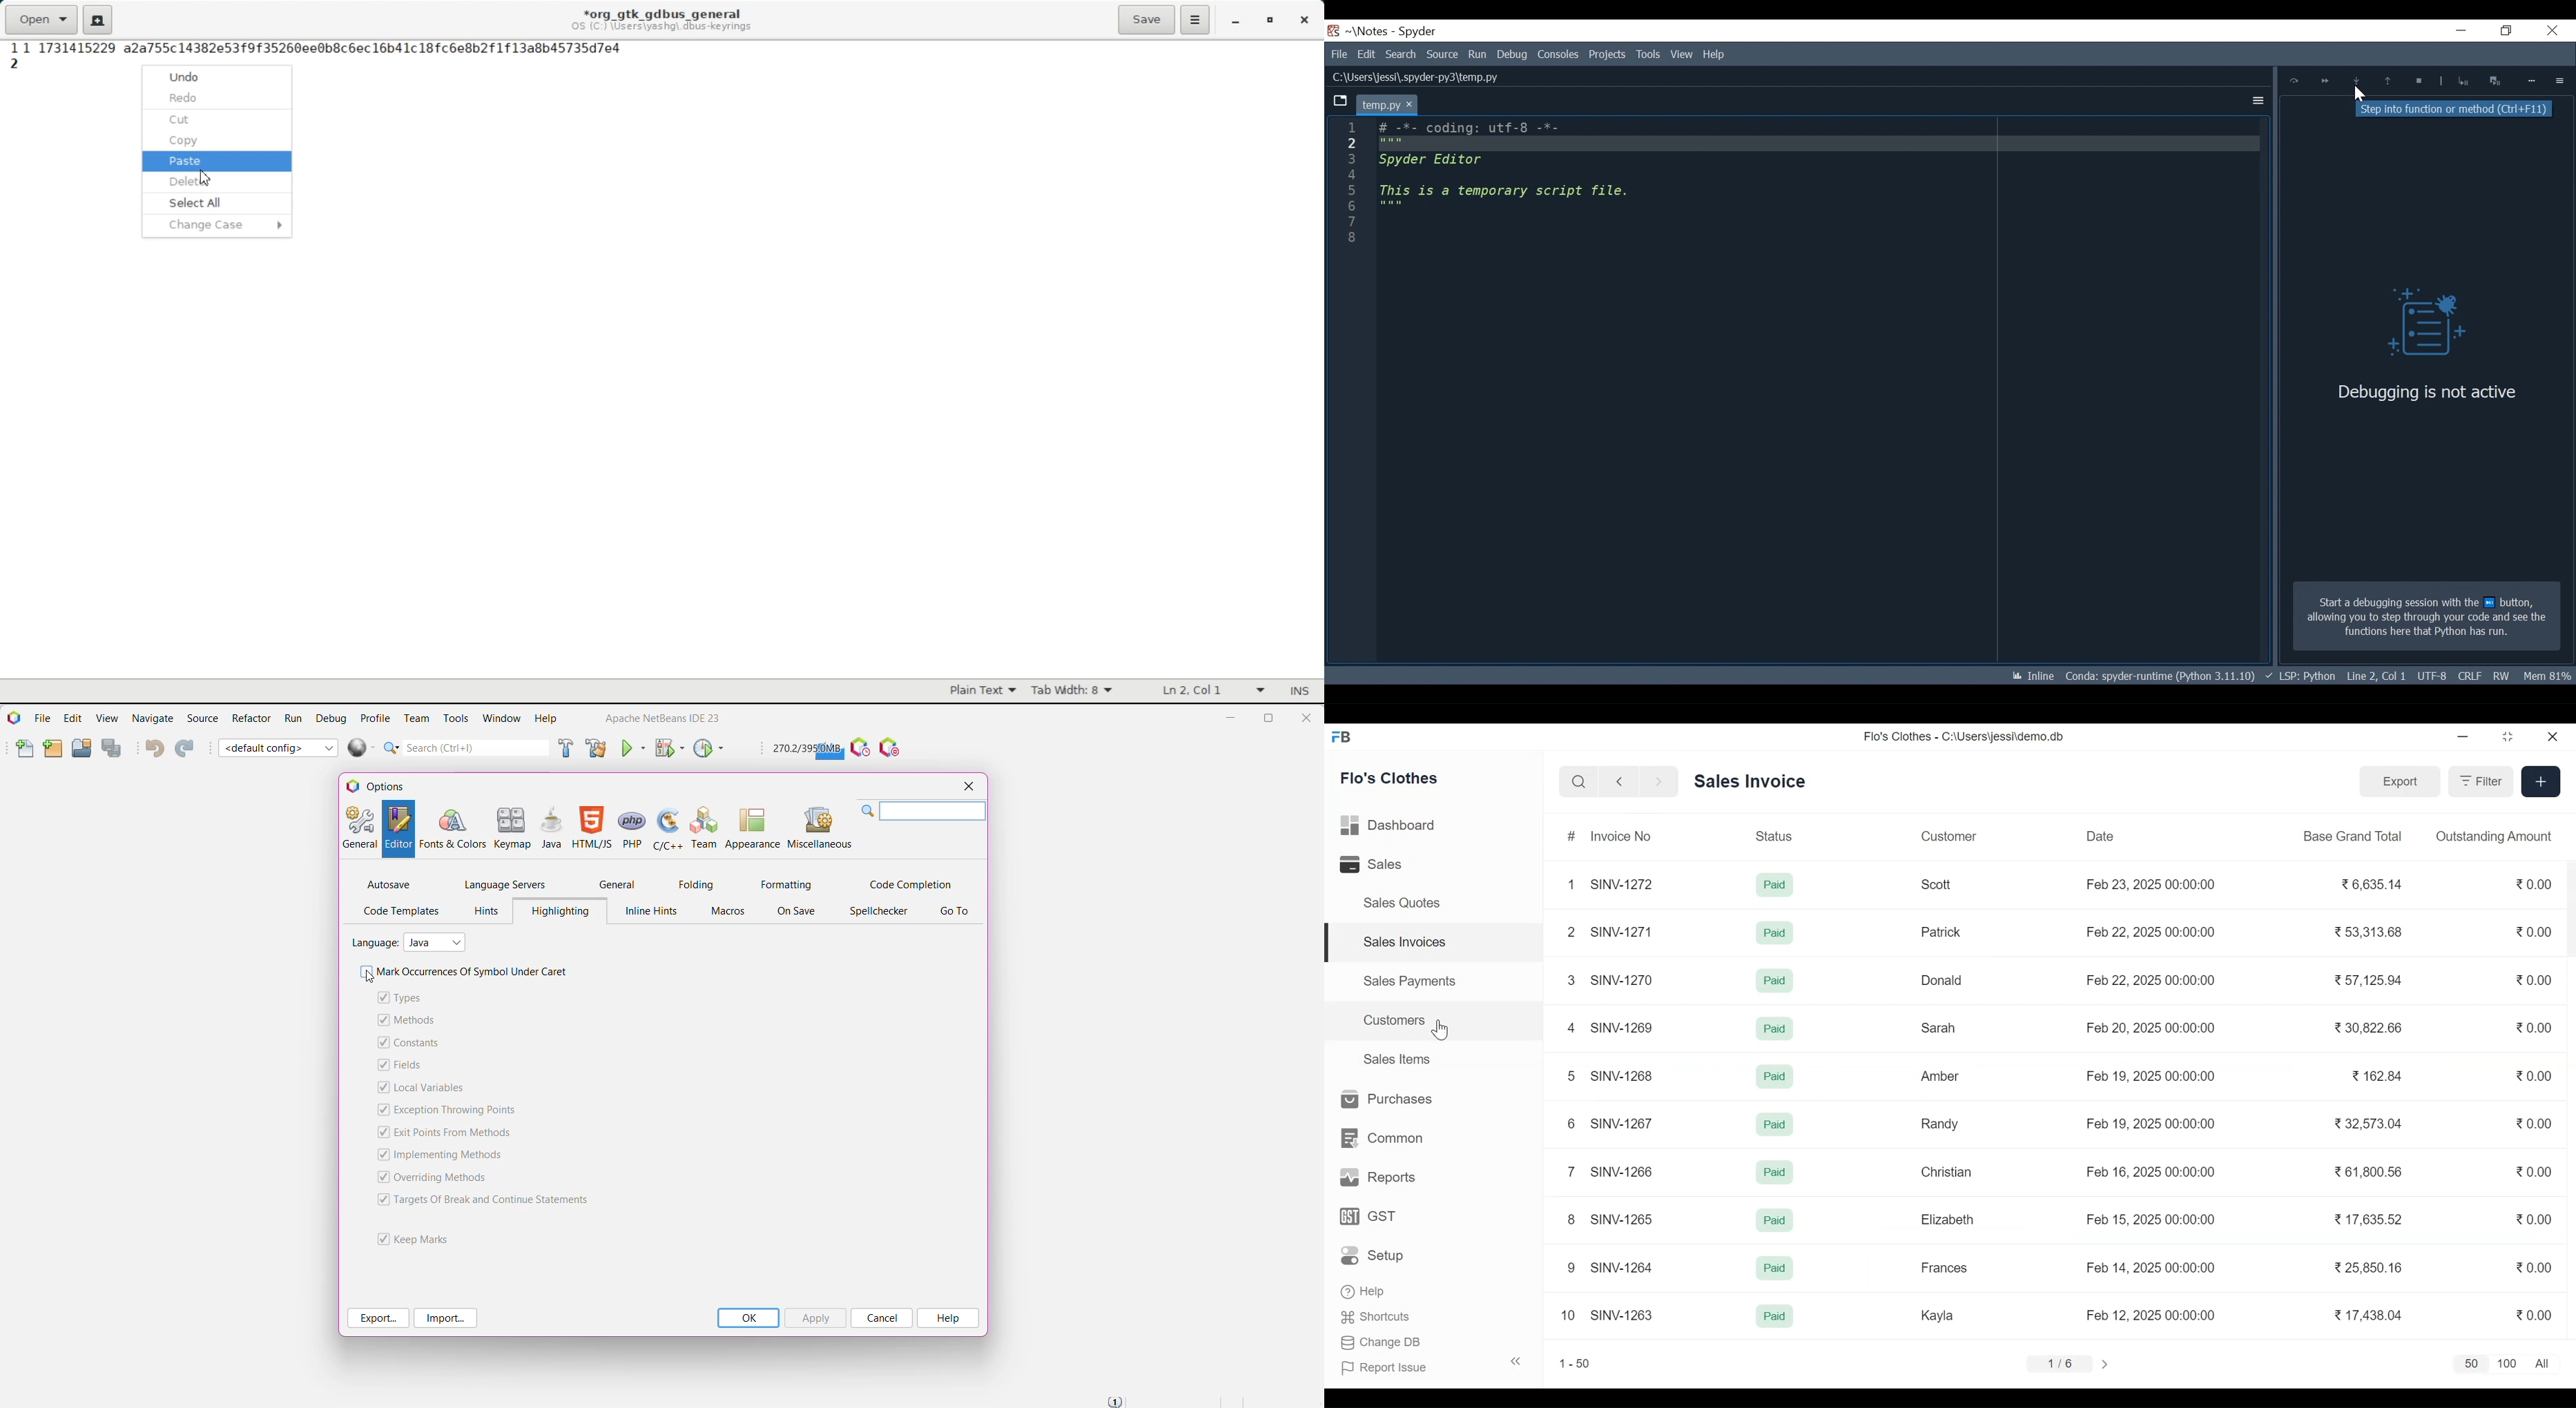 This screenshot has width=2576, height=1428. What do you see at coordinates (2497, 80) in the screenshot?
I see `Interrupt execution and start the debugger` at bounding box center [2497, 80].